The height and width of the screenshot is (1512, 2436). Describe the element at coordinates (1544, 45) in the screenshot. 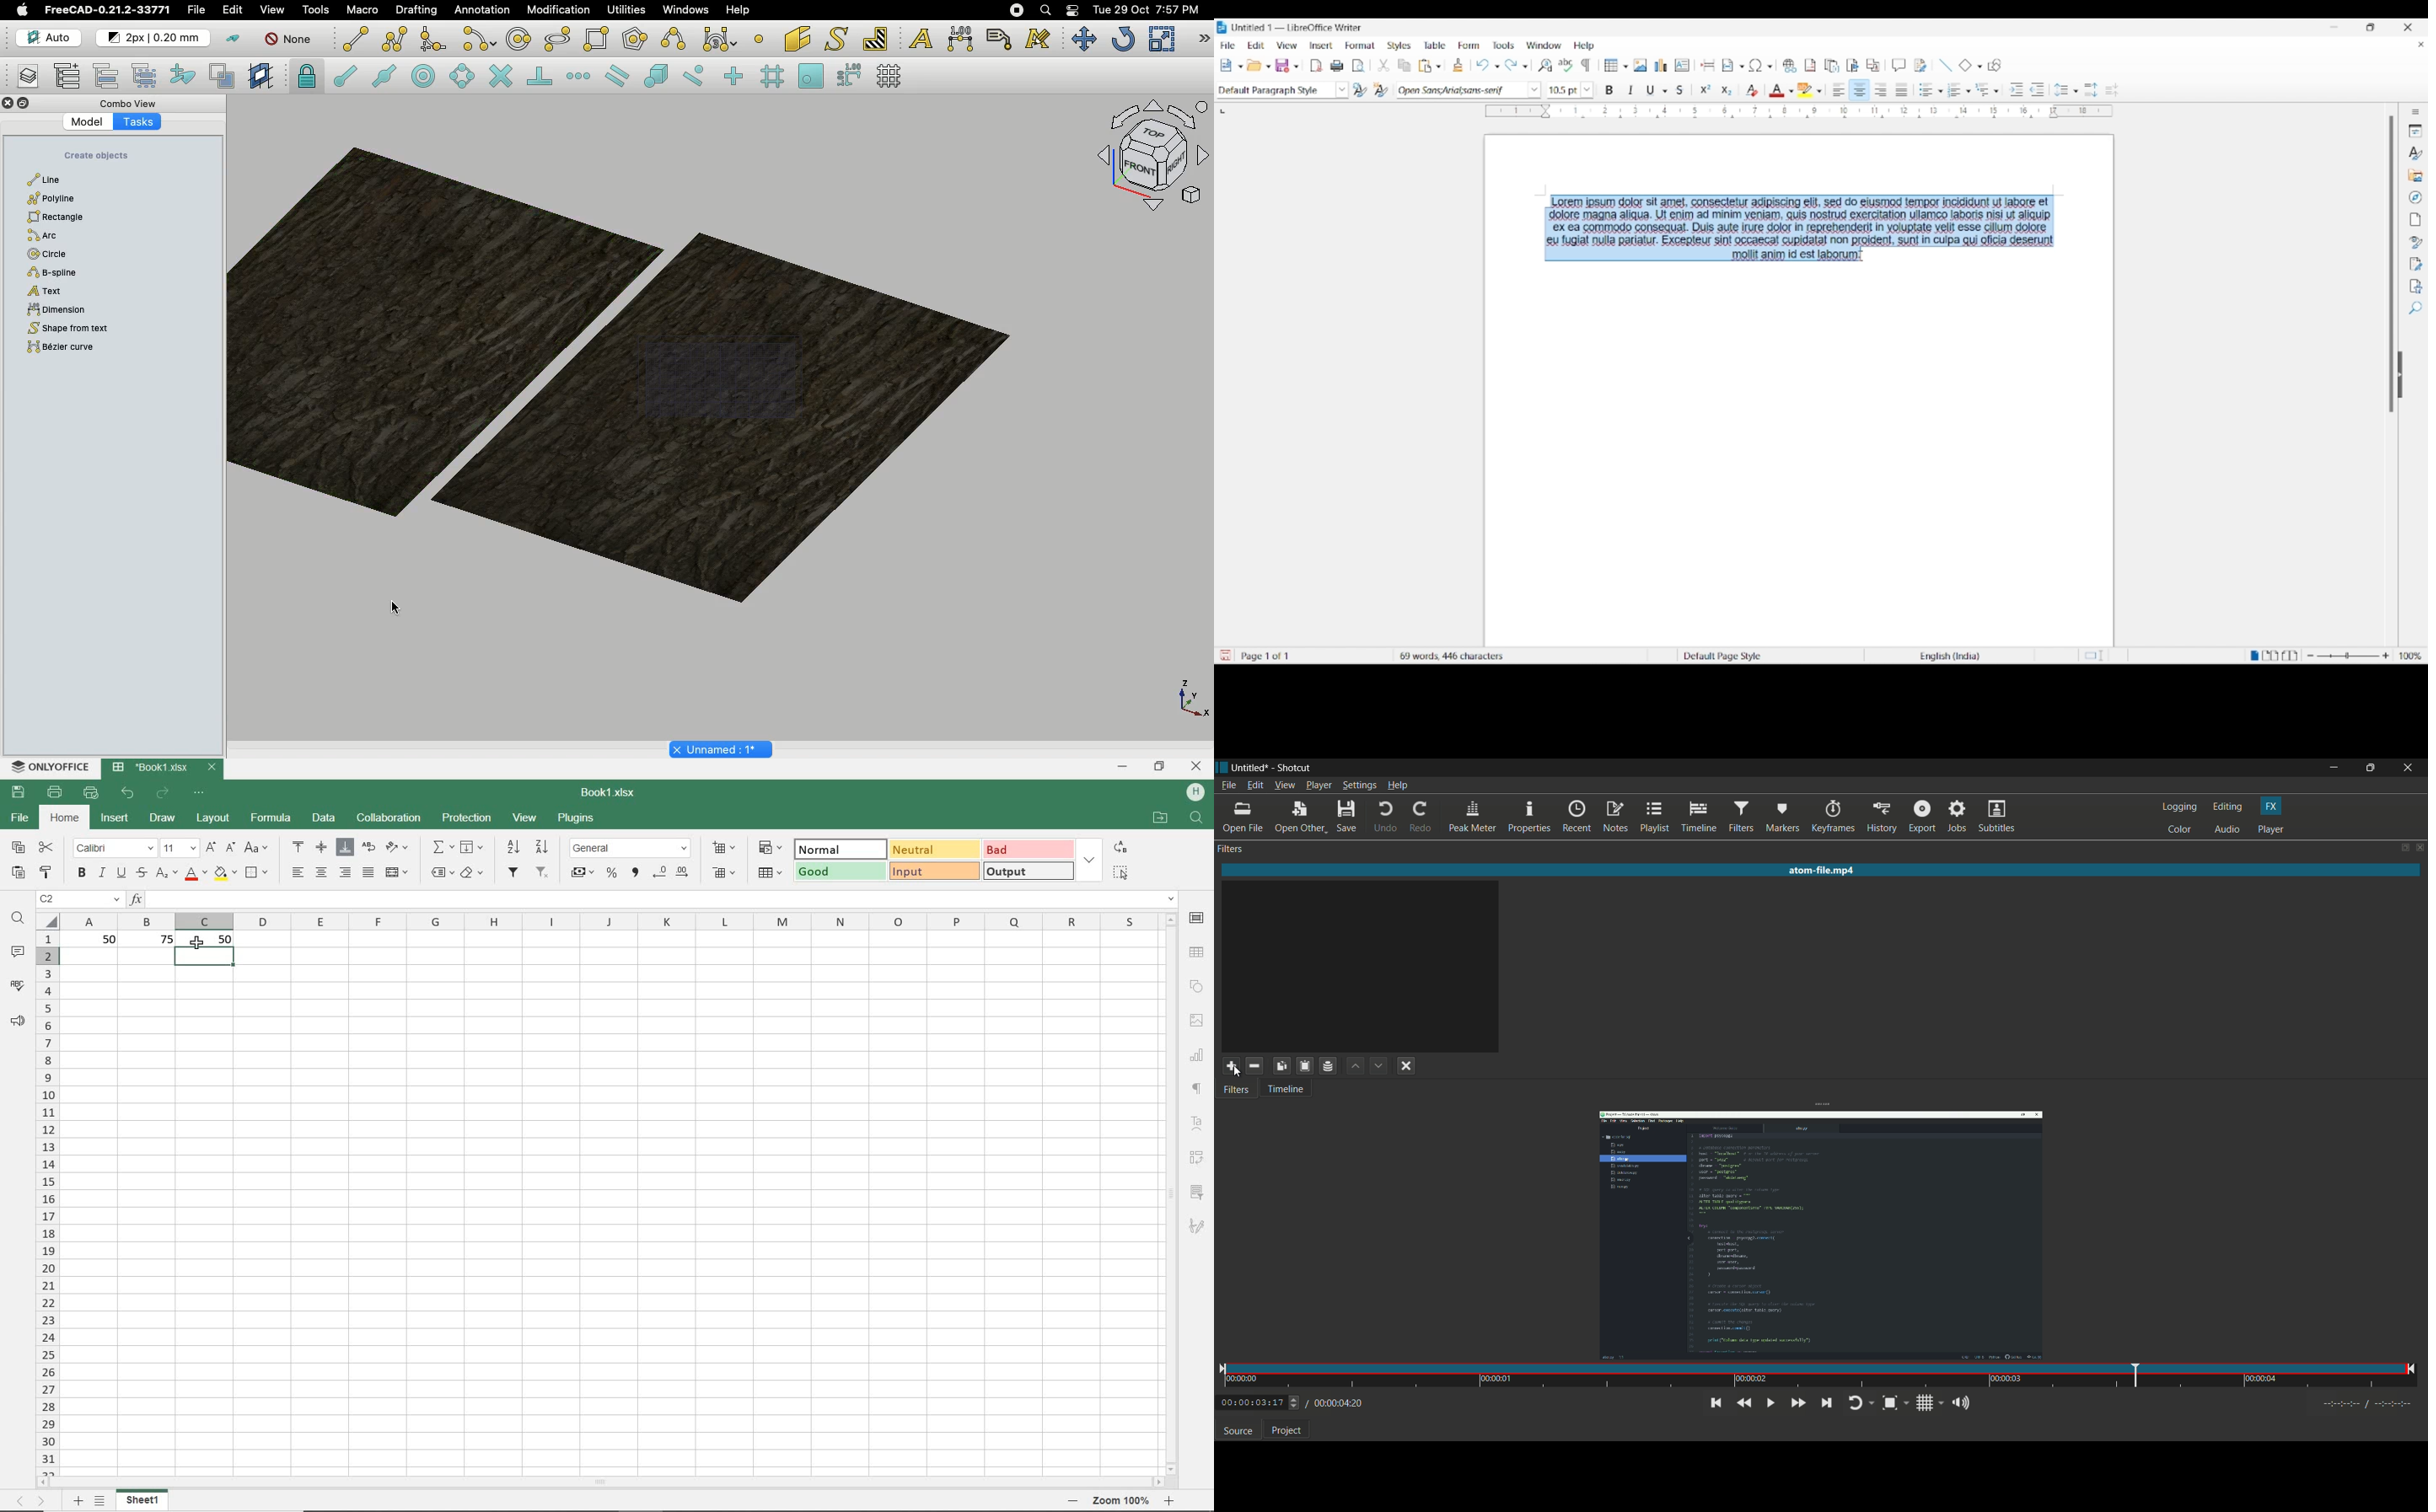

I see `Window` at that location.